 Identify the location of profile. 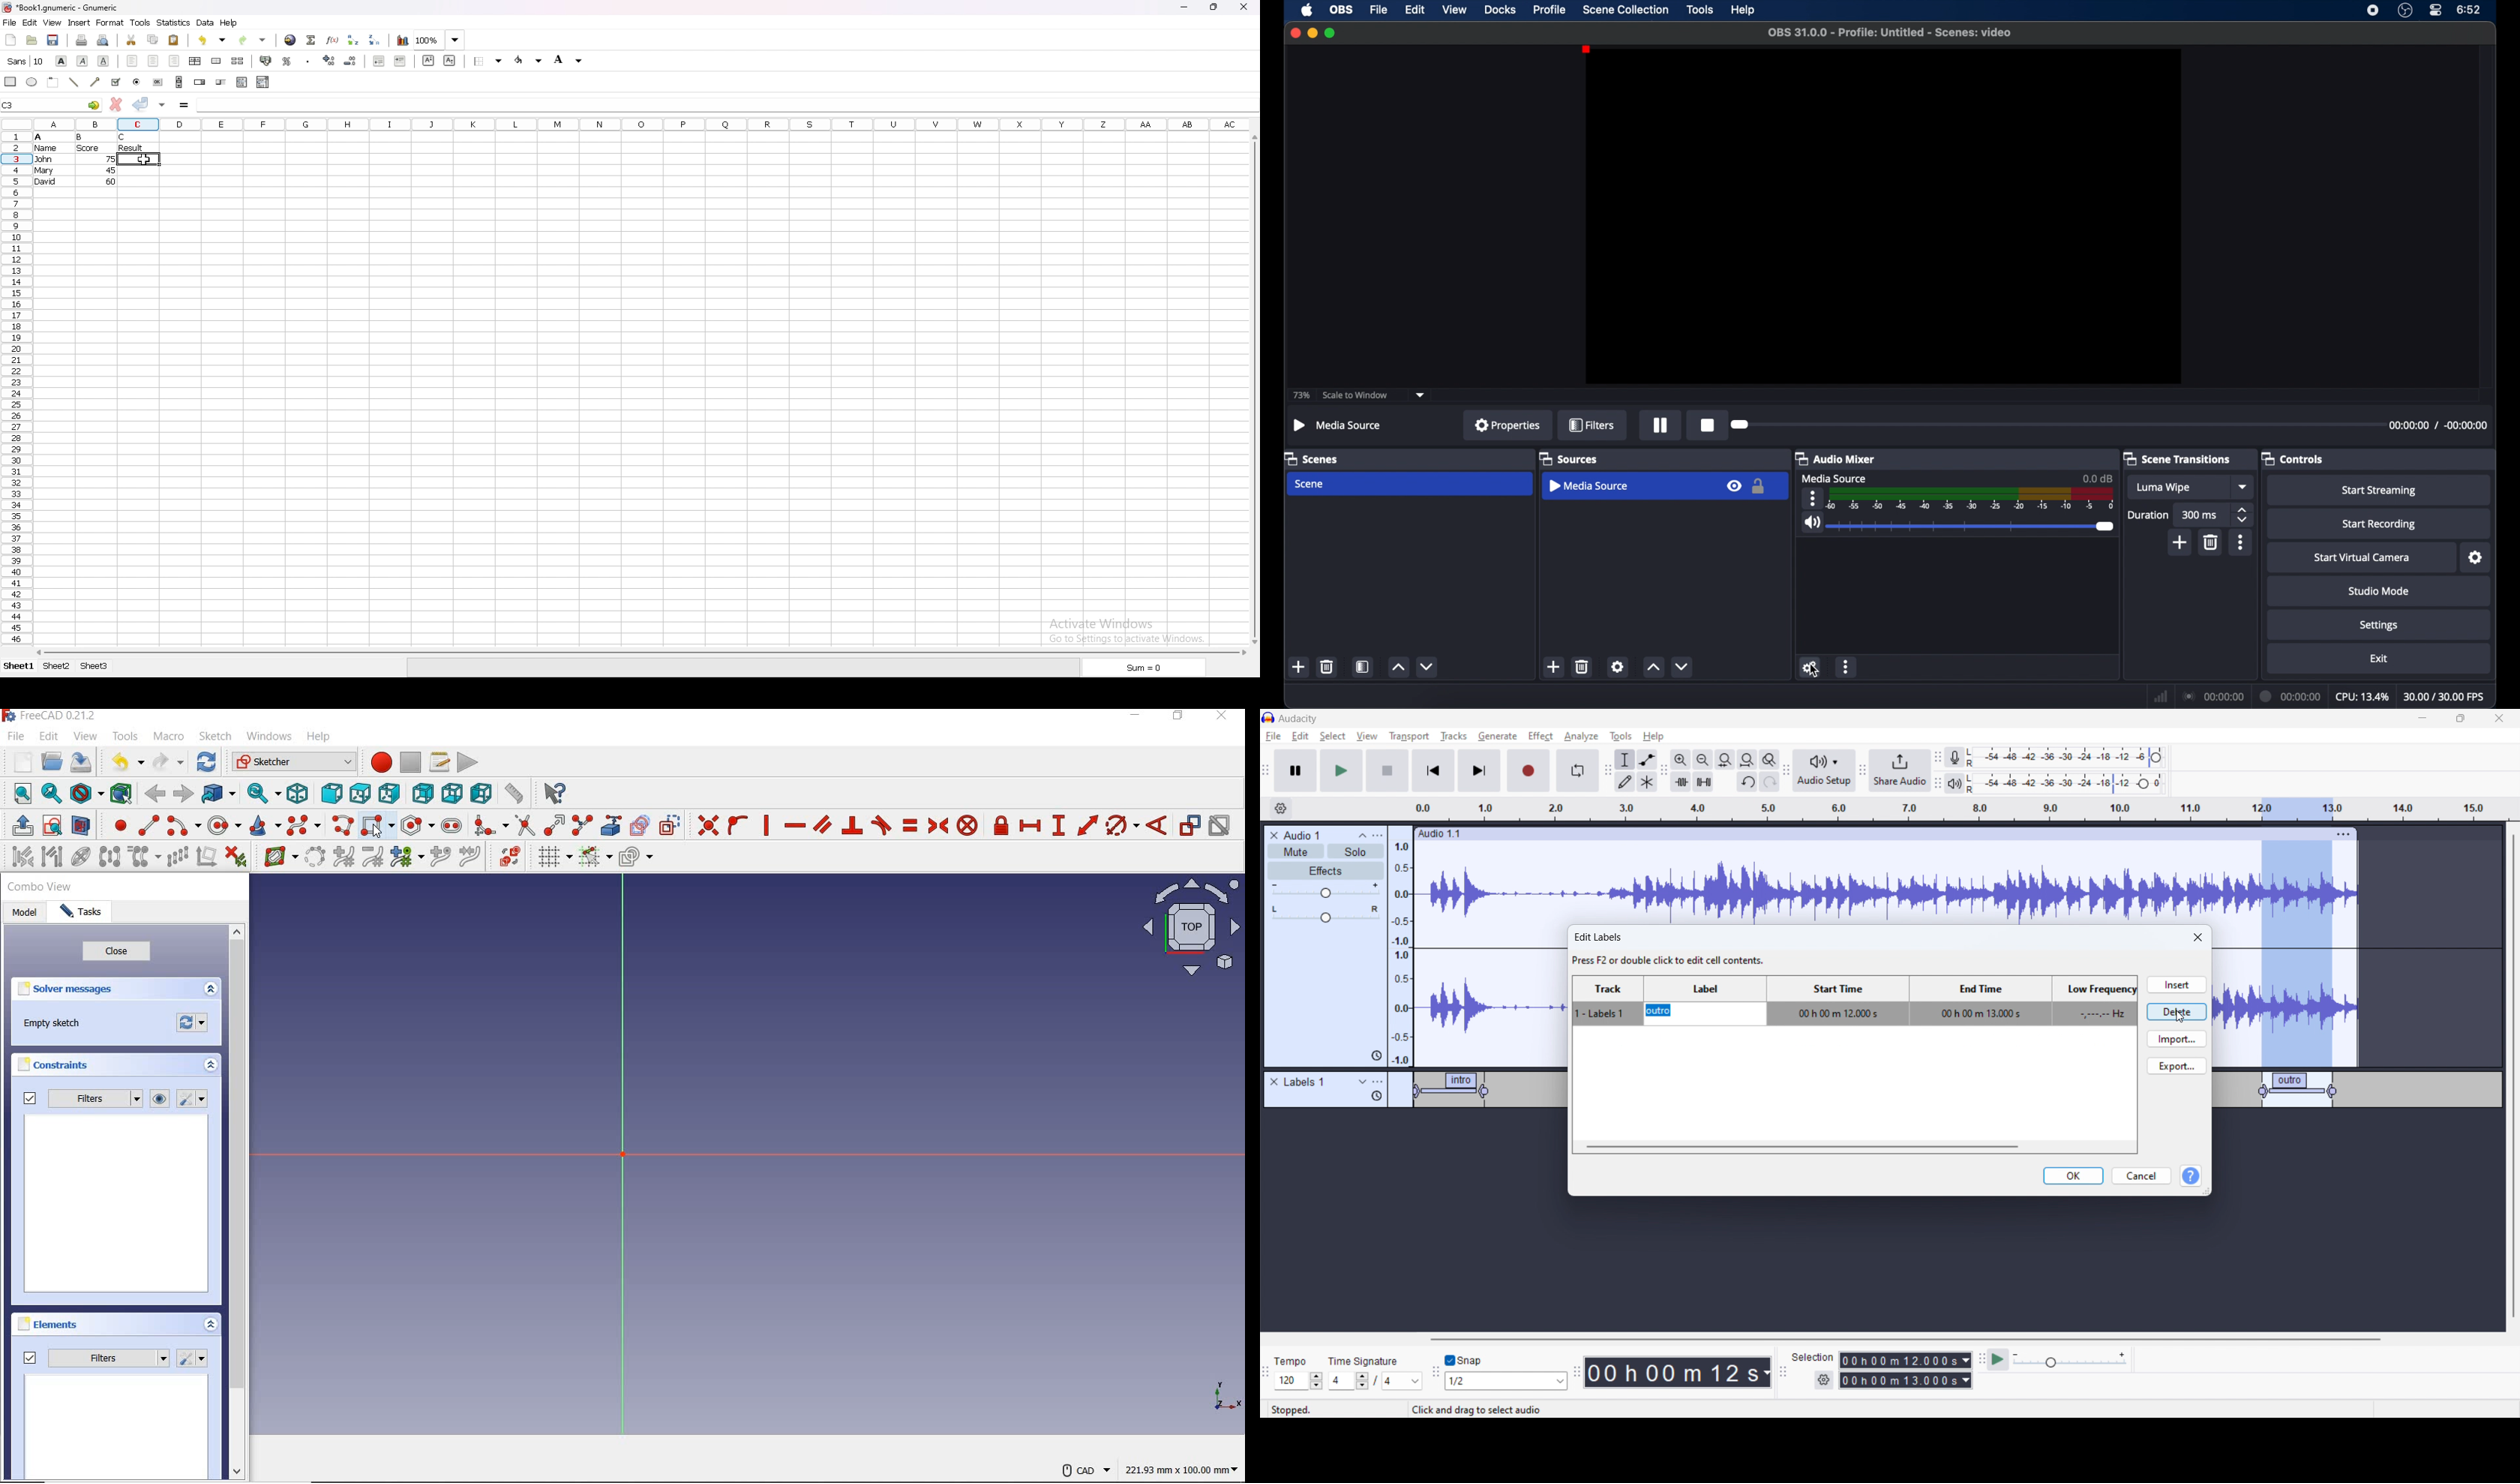
(1551, 10).